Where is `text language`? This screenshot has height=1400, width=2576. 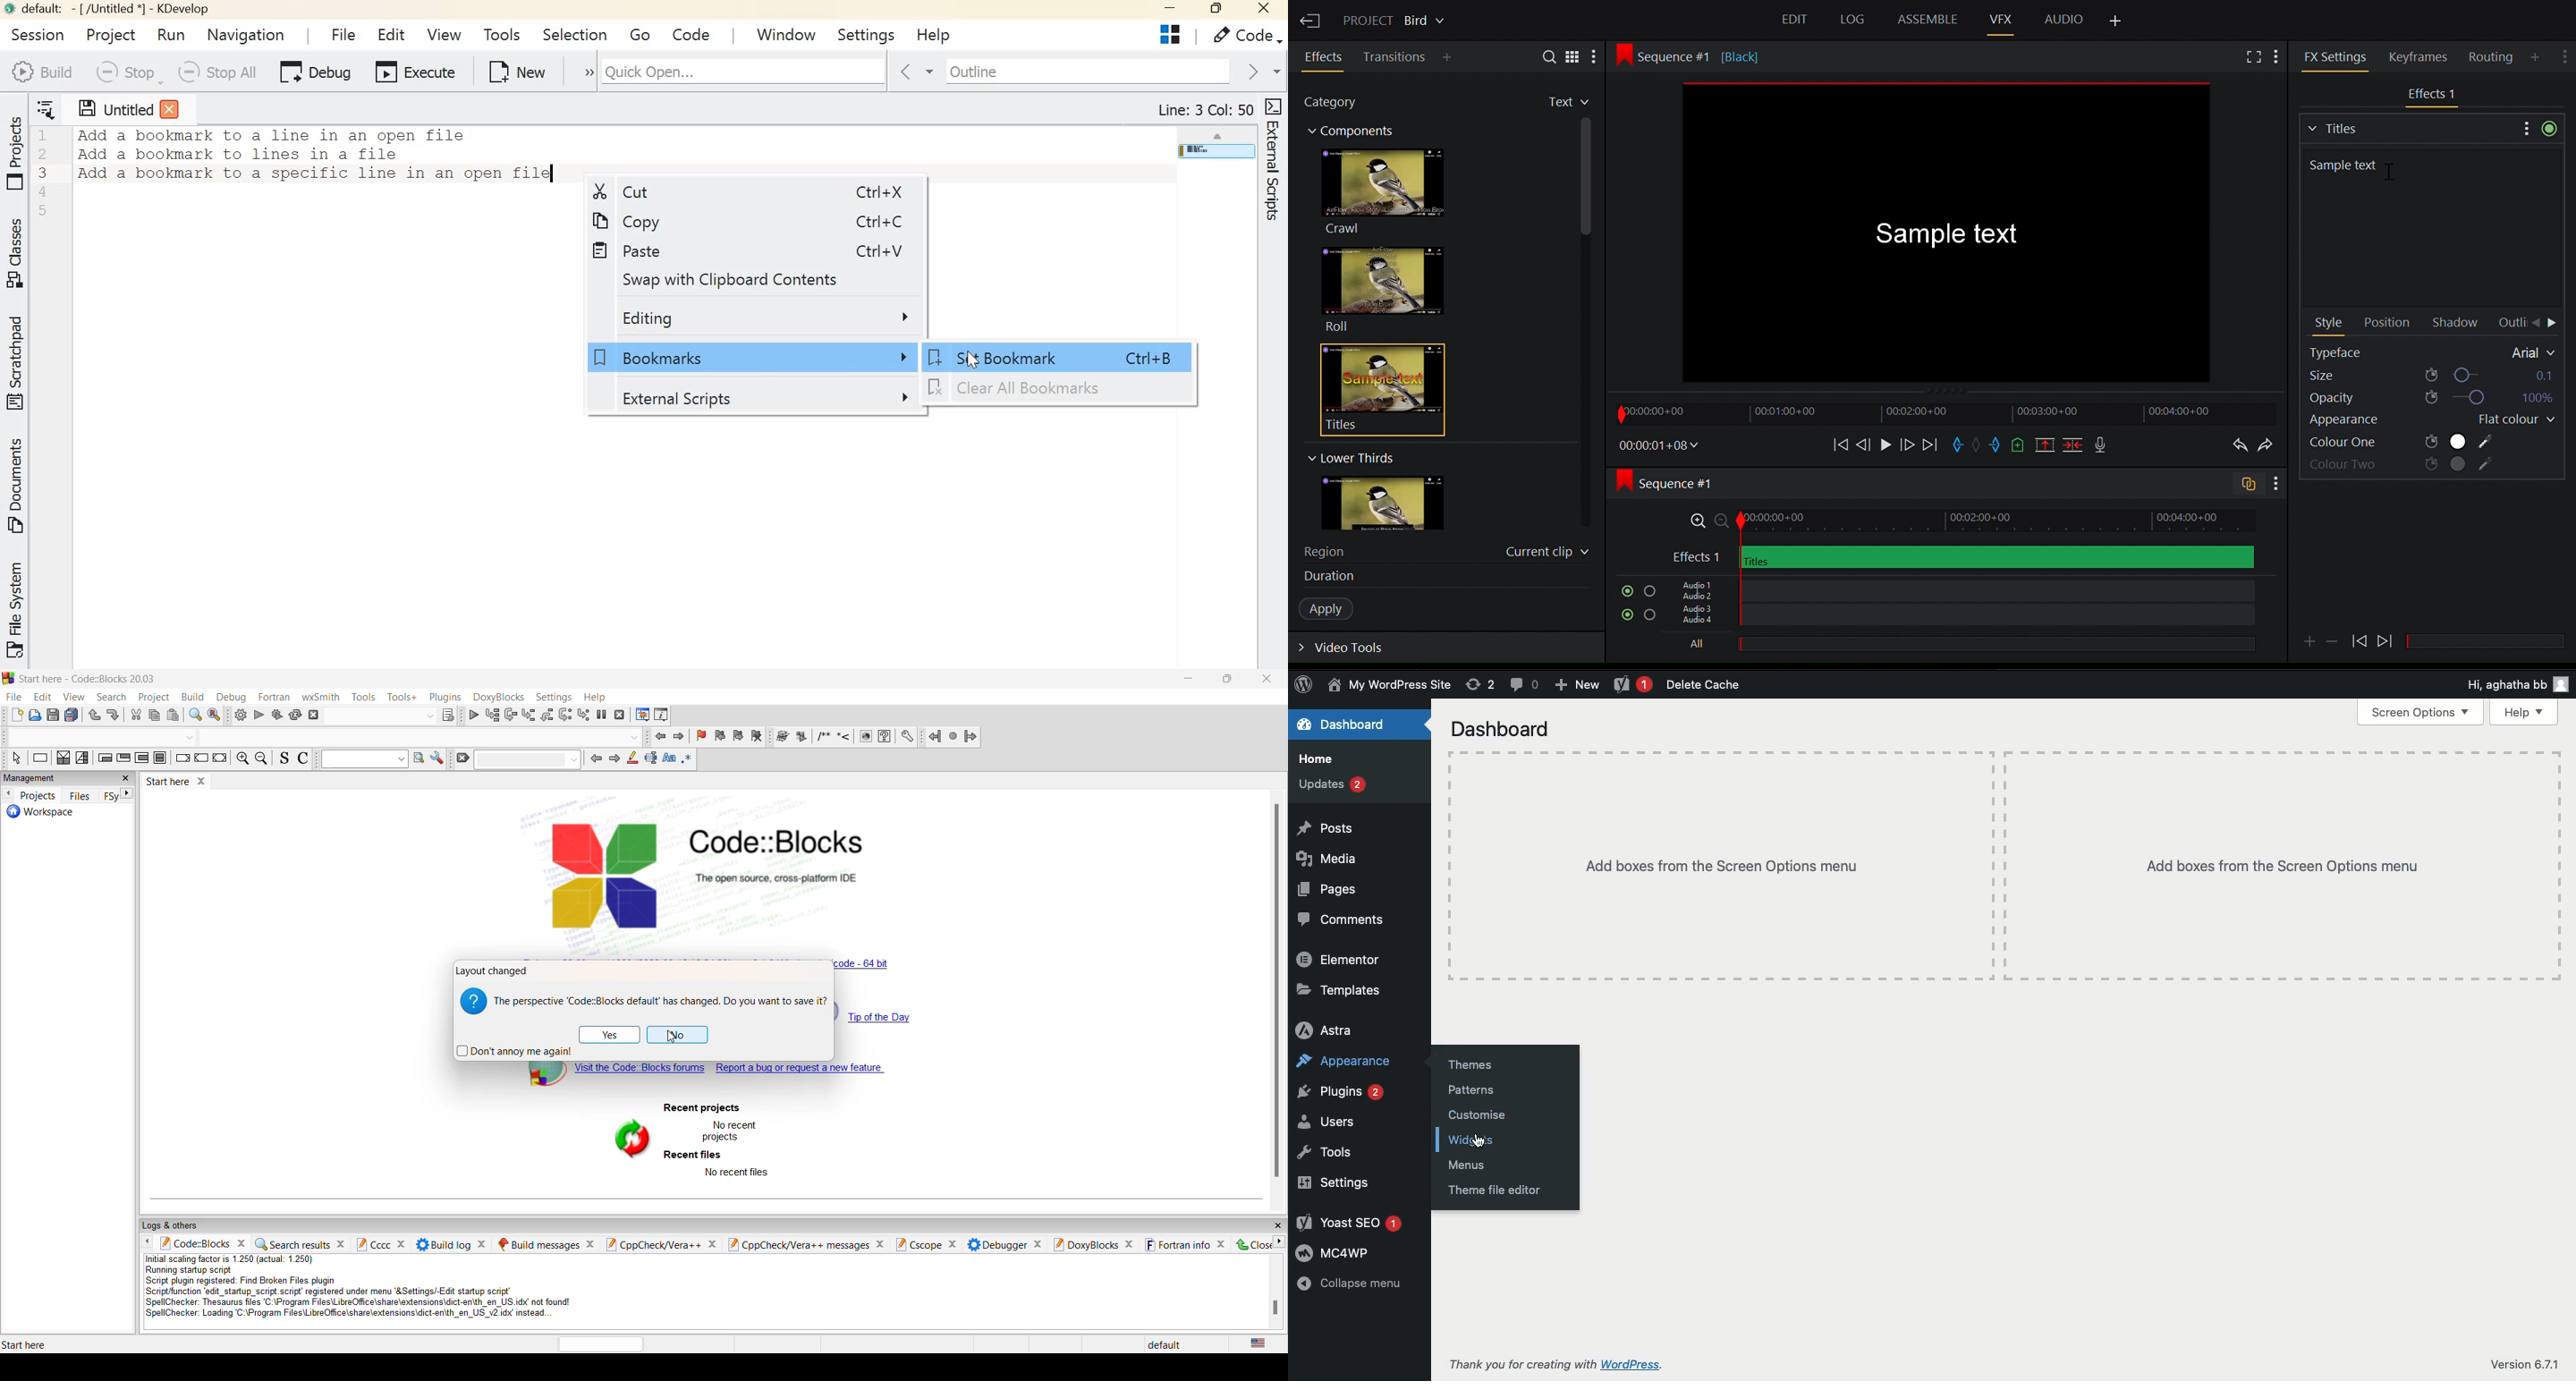 text language is located at coordinates (1265, 1343).